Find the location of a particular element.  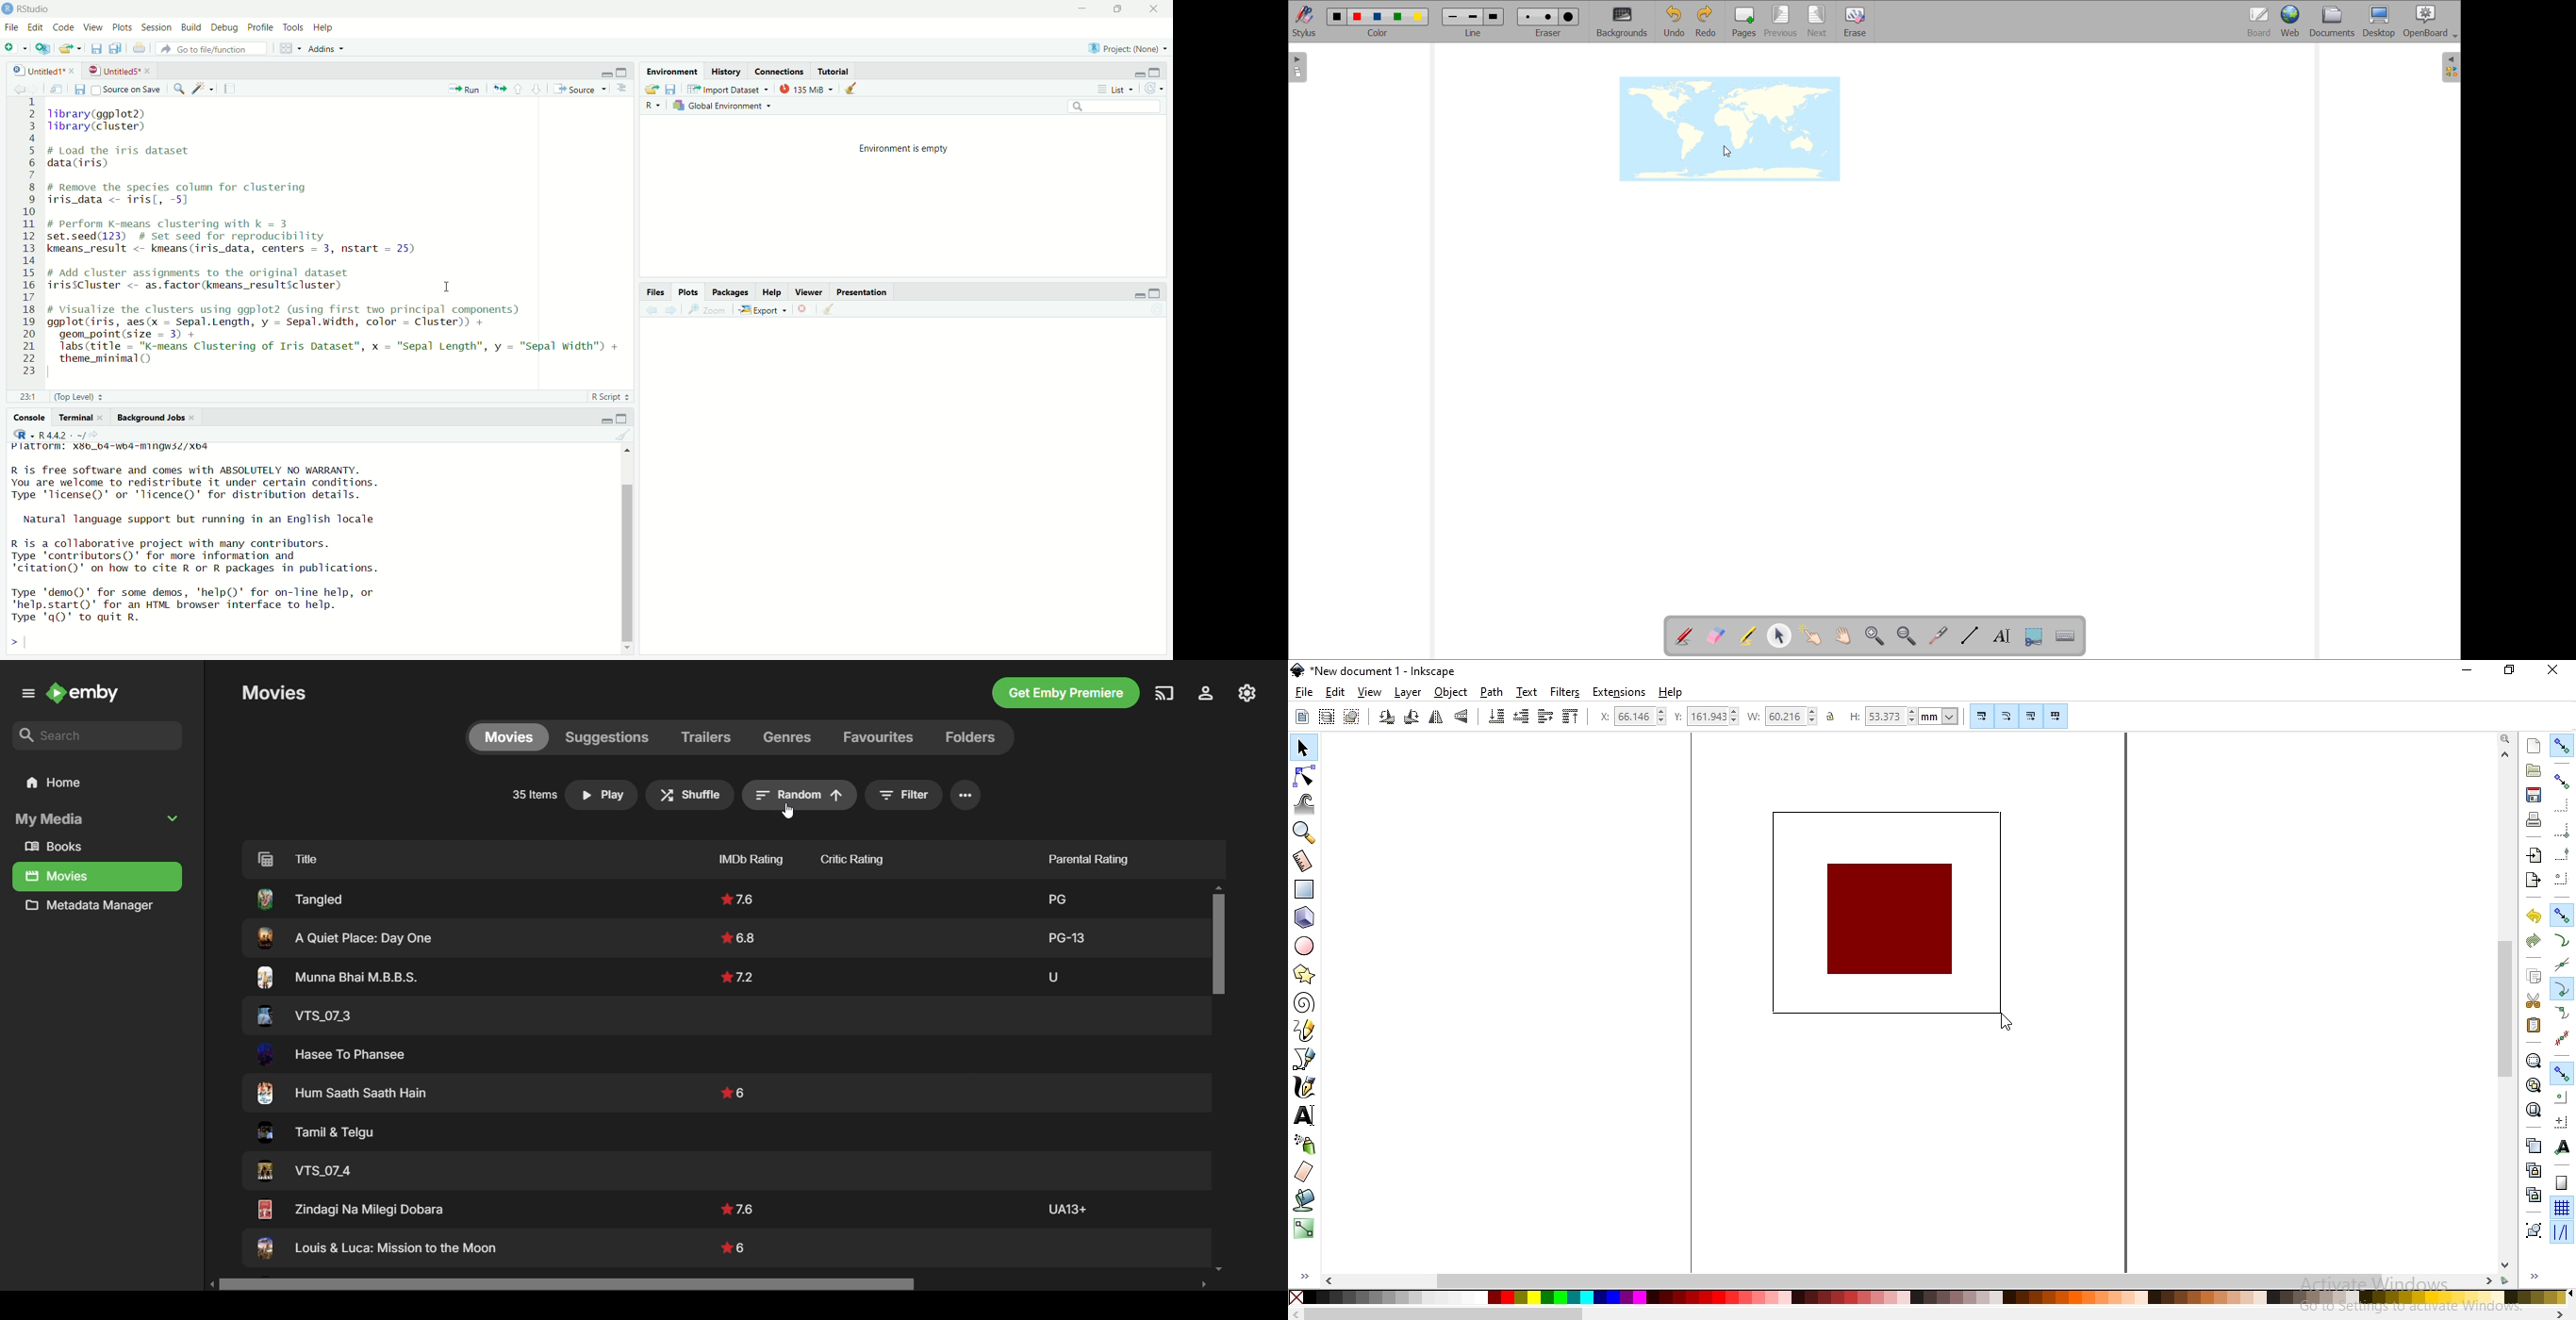

RStudio is located at coordinates (34, 7).